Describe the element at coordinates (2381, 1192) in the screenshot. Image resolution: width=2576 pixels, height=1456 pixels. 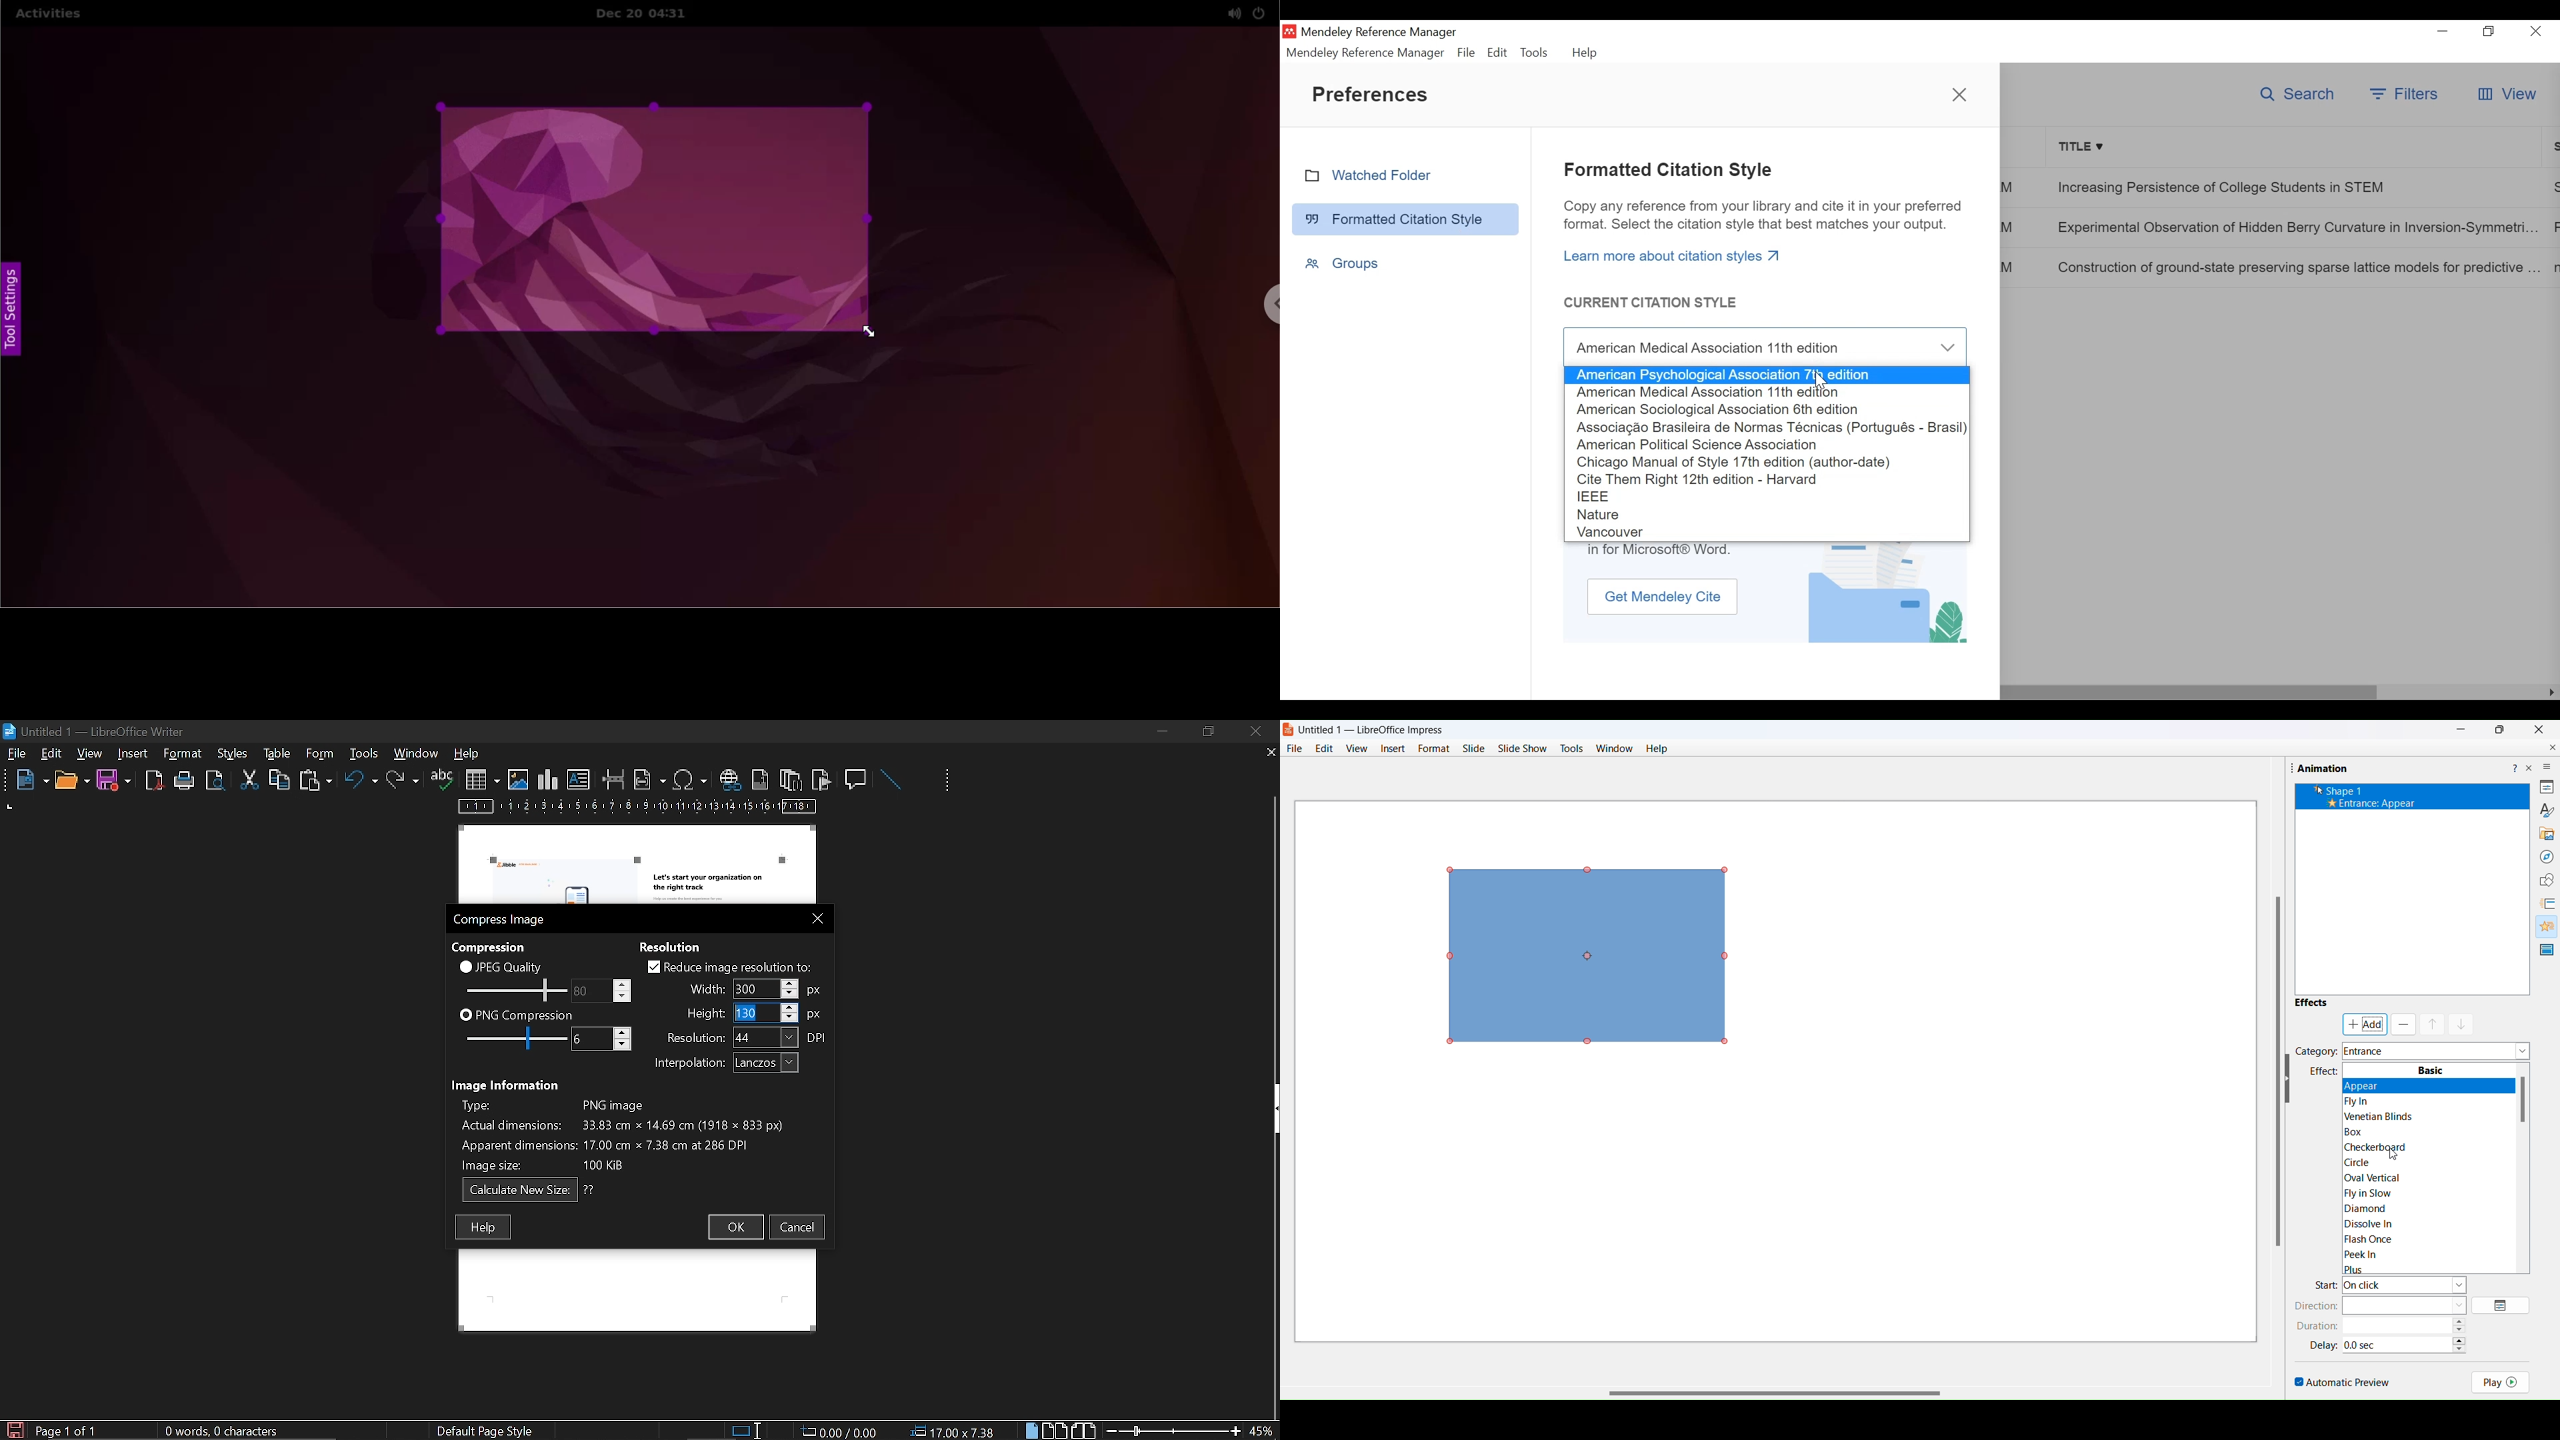
I see `|Fly in Slow` at that location.